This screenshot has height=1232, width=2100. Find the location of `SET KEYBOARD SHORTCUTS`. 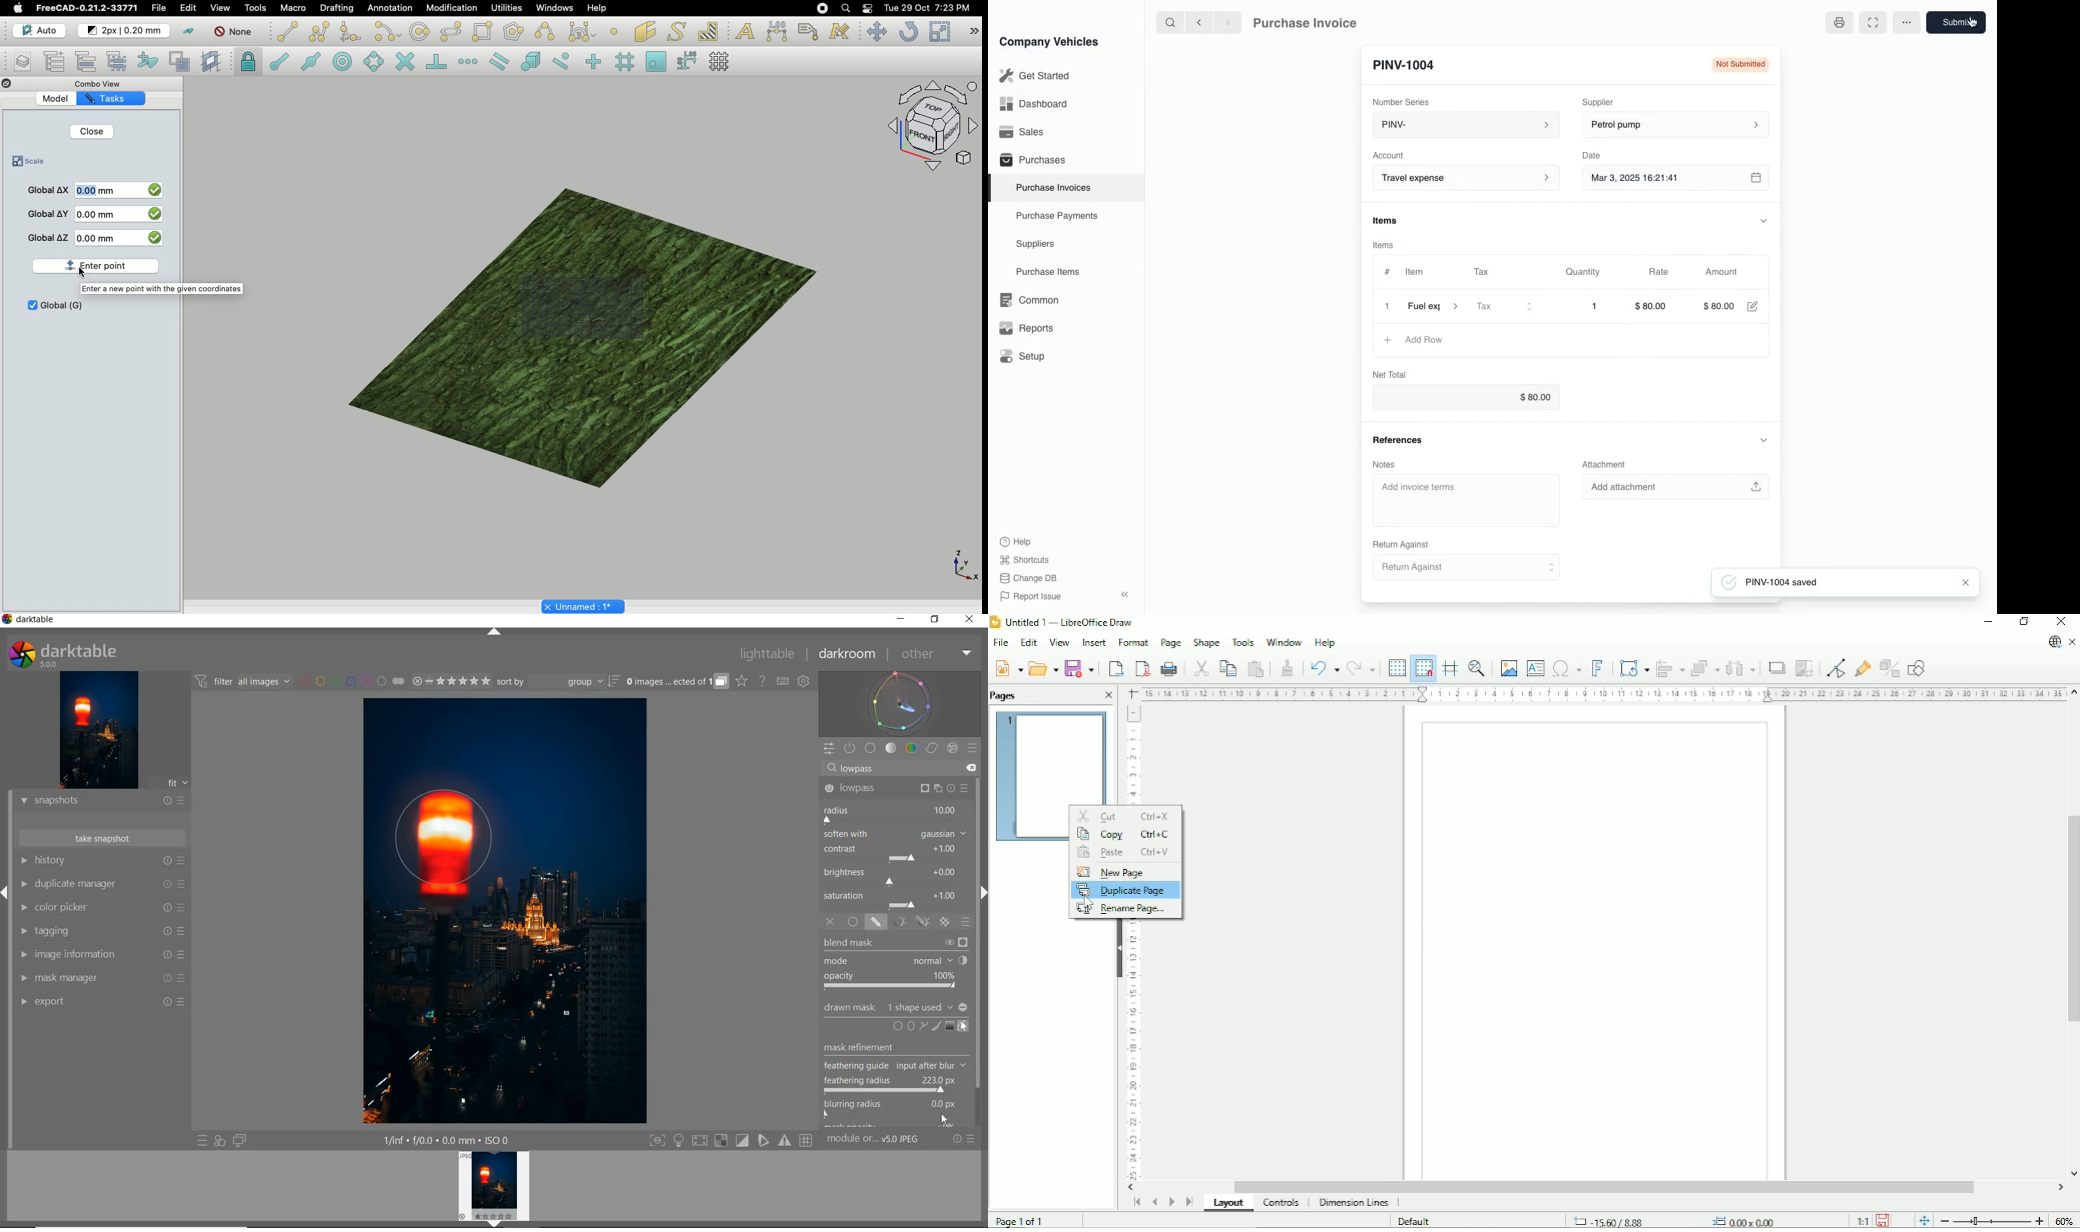

SET KEYBOARD SHORTCUTS is located at coordinates (783, 681).